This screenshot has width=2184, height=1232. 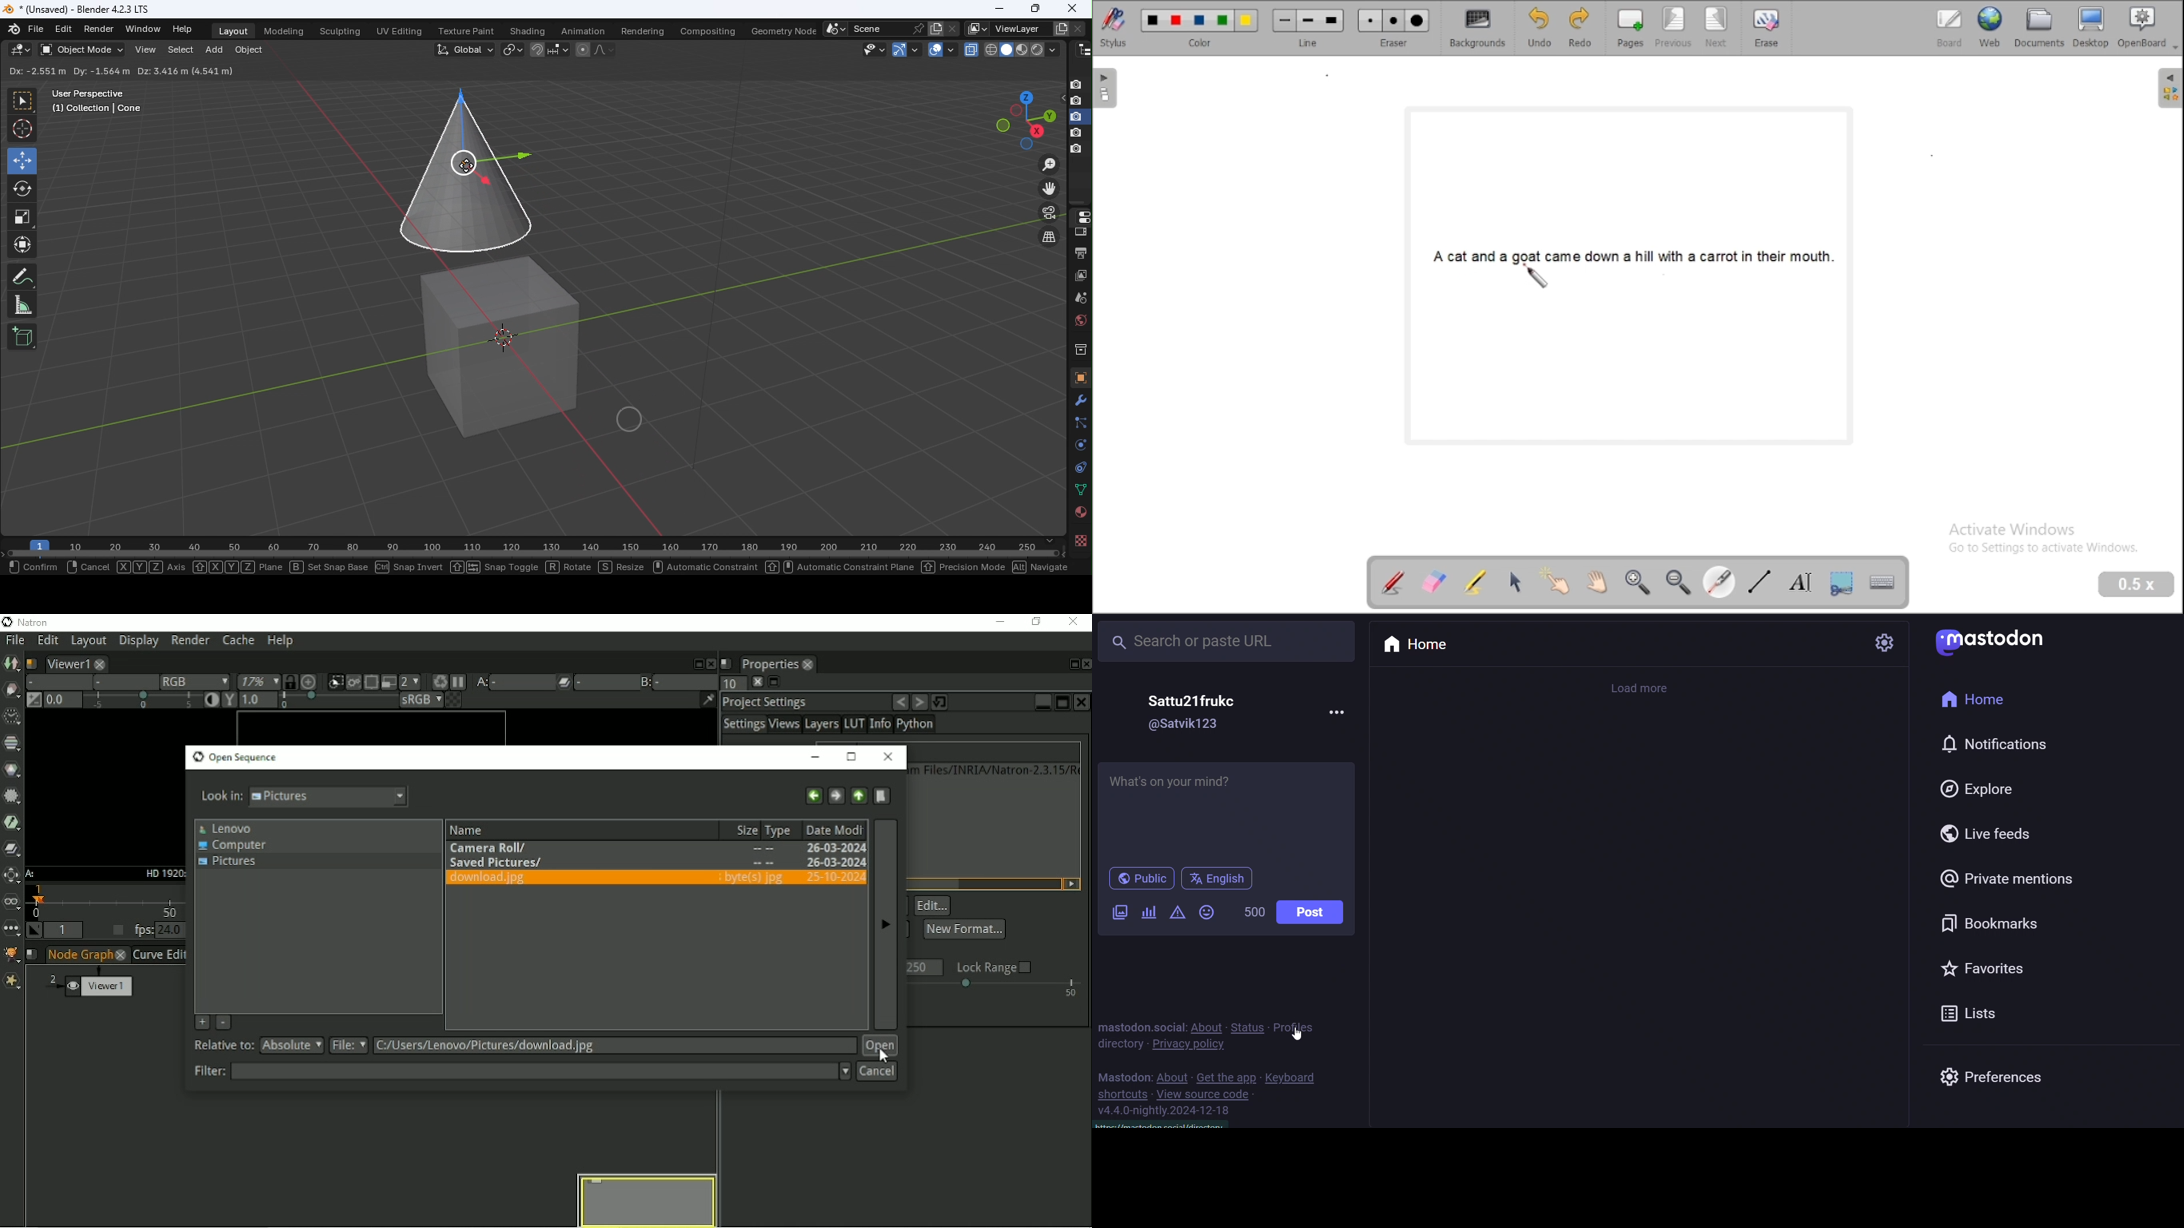 What do you see at coordinates (1167, 1110) in the screenshot?
I see `version` at bounding box center [1167, 1110].